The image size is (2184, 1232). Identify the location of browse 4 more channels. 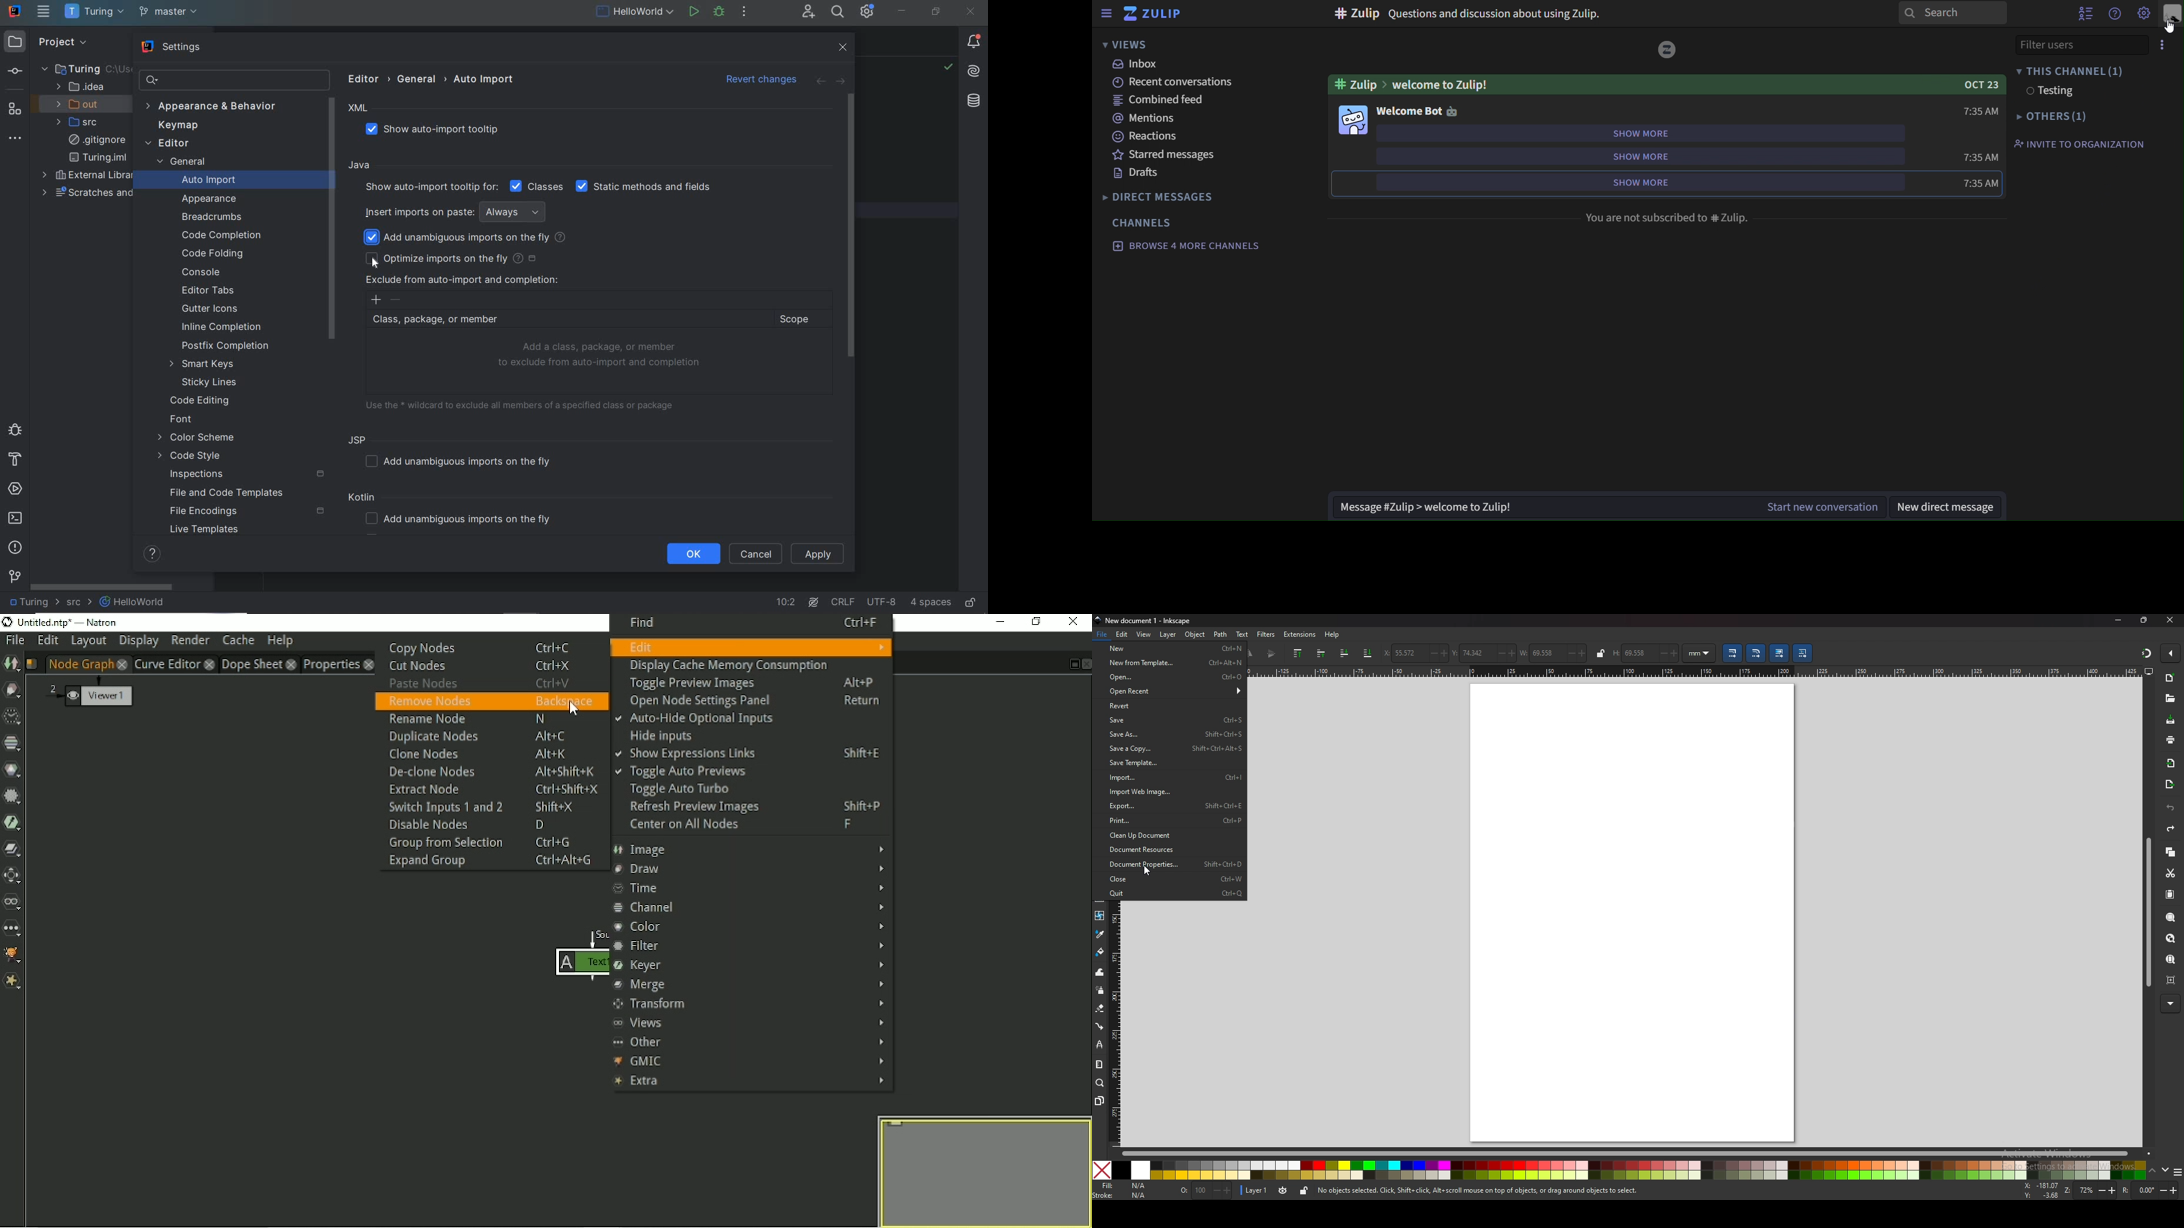
(1184, 246).